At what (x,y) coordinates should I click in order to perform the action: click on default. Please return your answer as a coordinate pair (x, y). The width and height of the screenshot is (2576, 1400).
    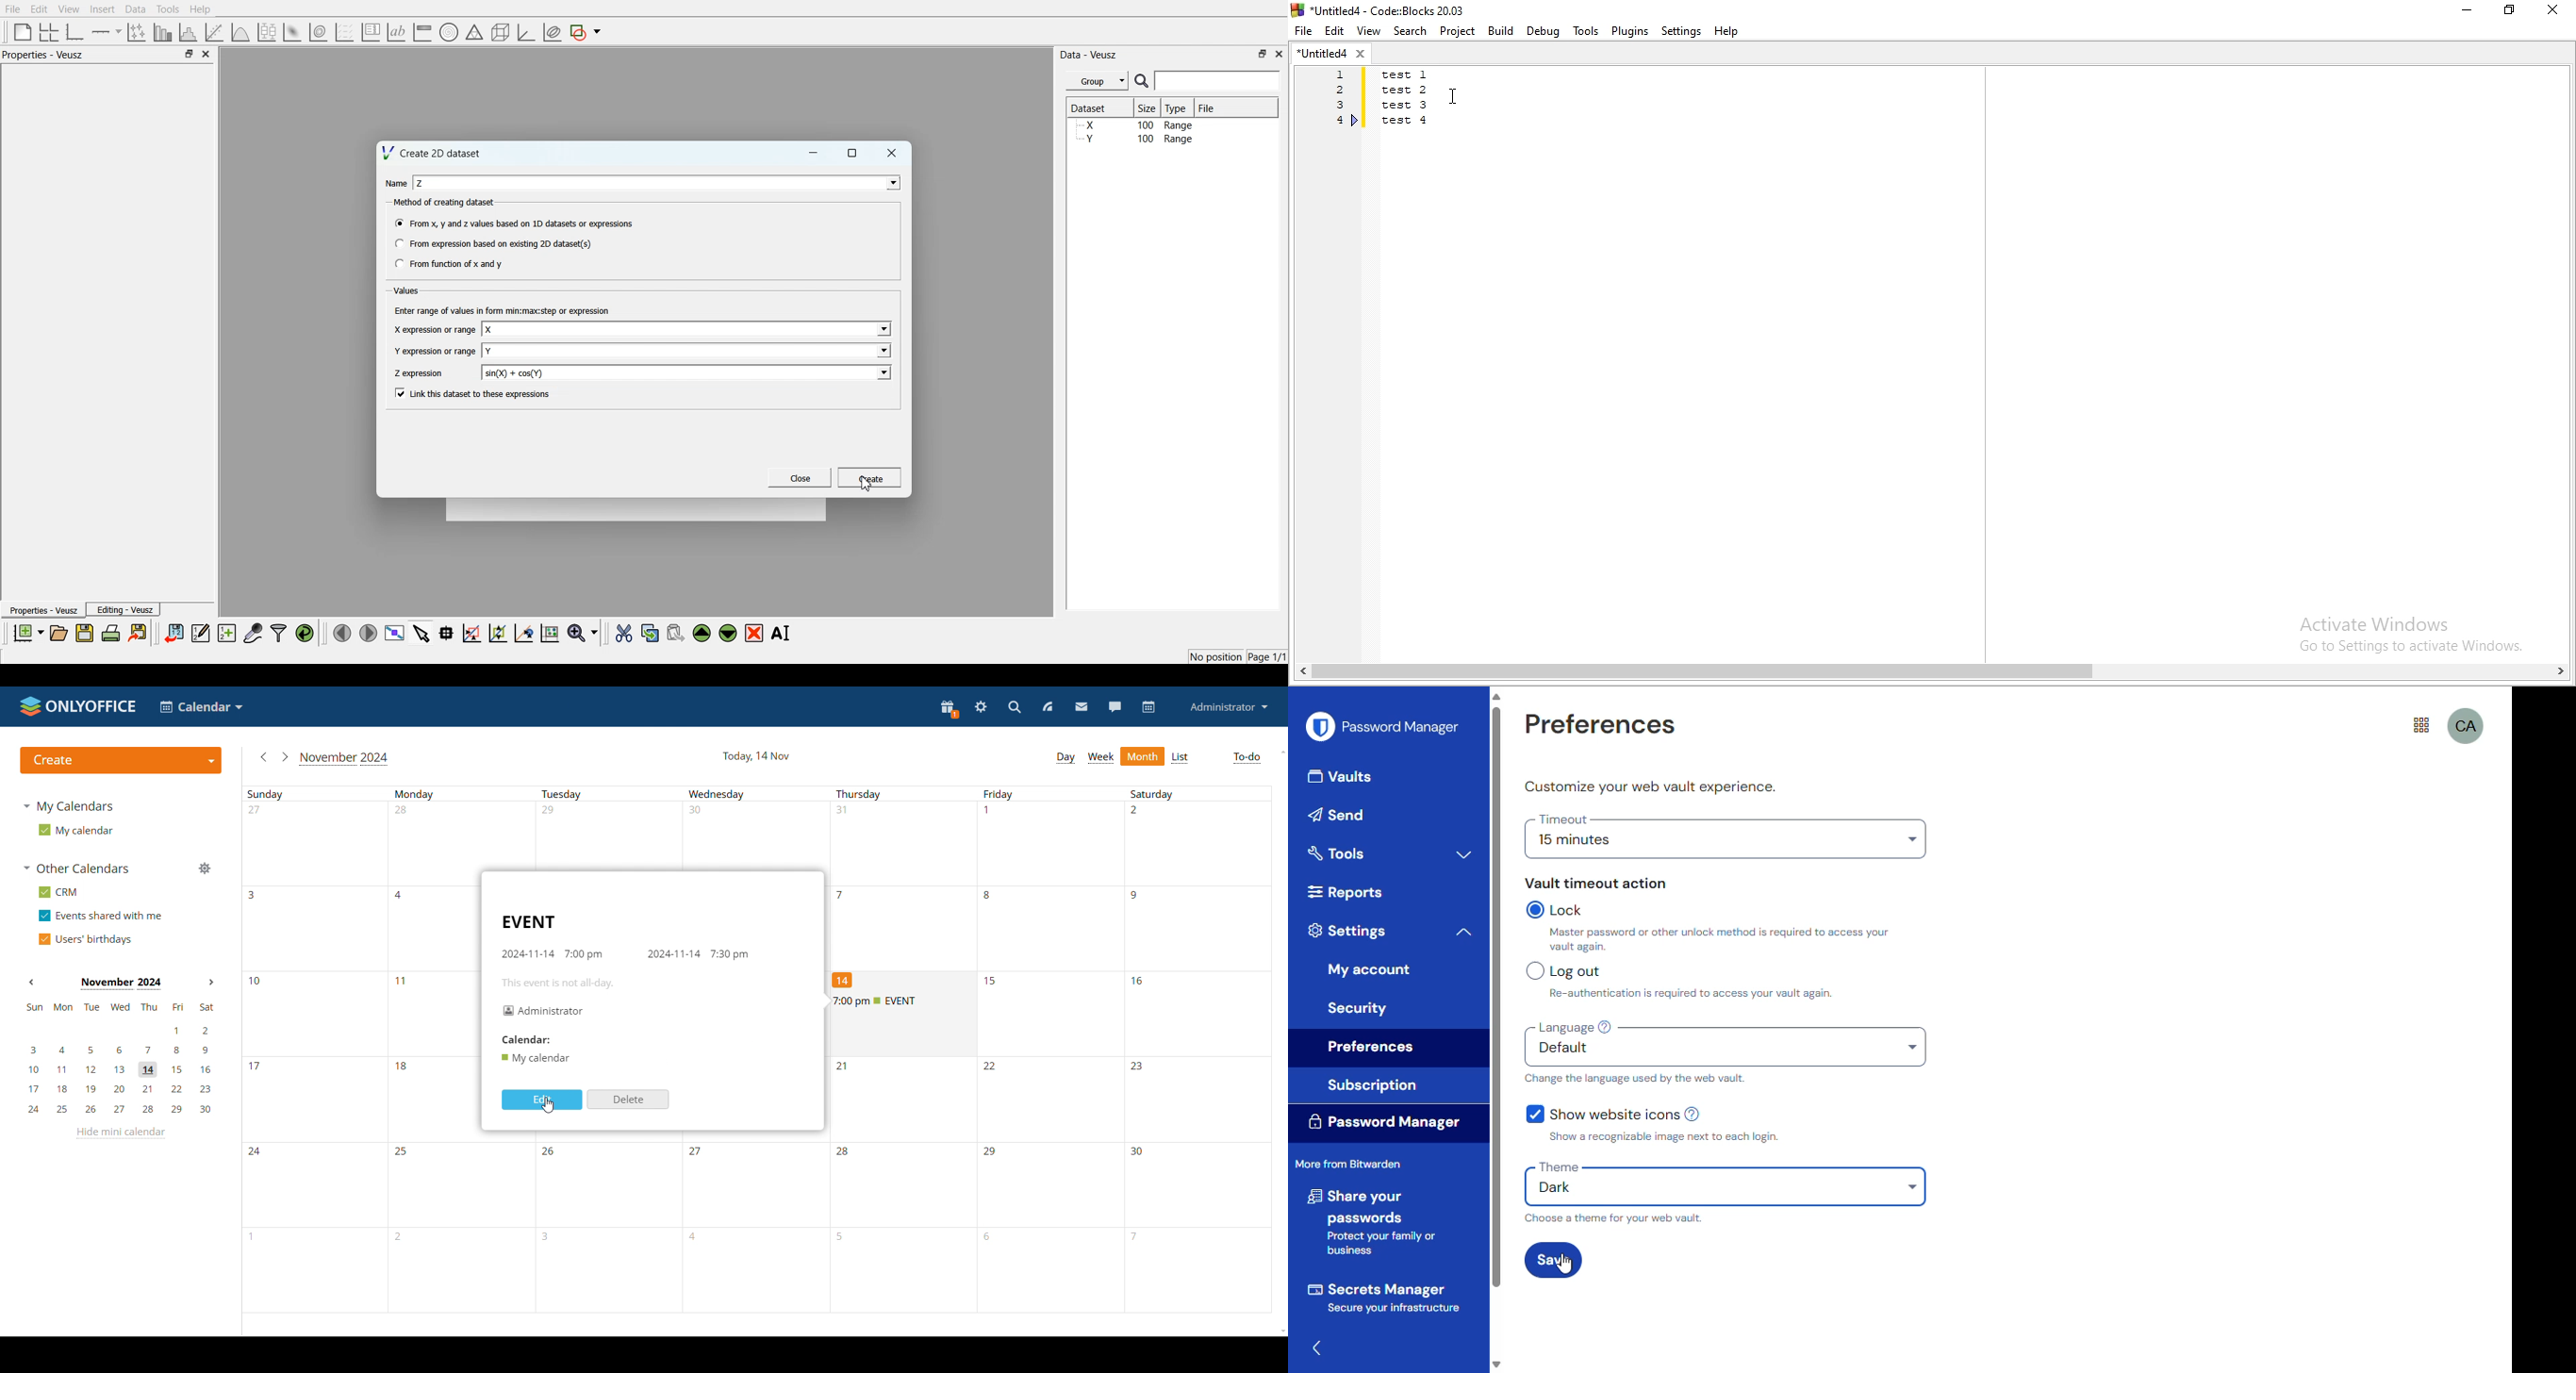
    Looking at the image, I should click on (1725, 1052).